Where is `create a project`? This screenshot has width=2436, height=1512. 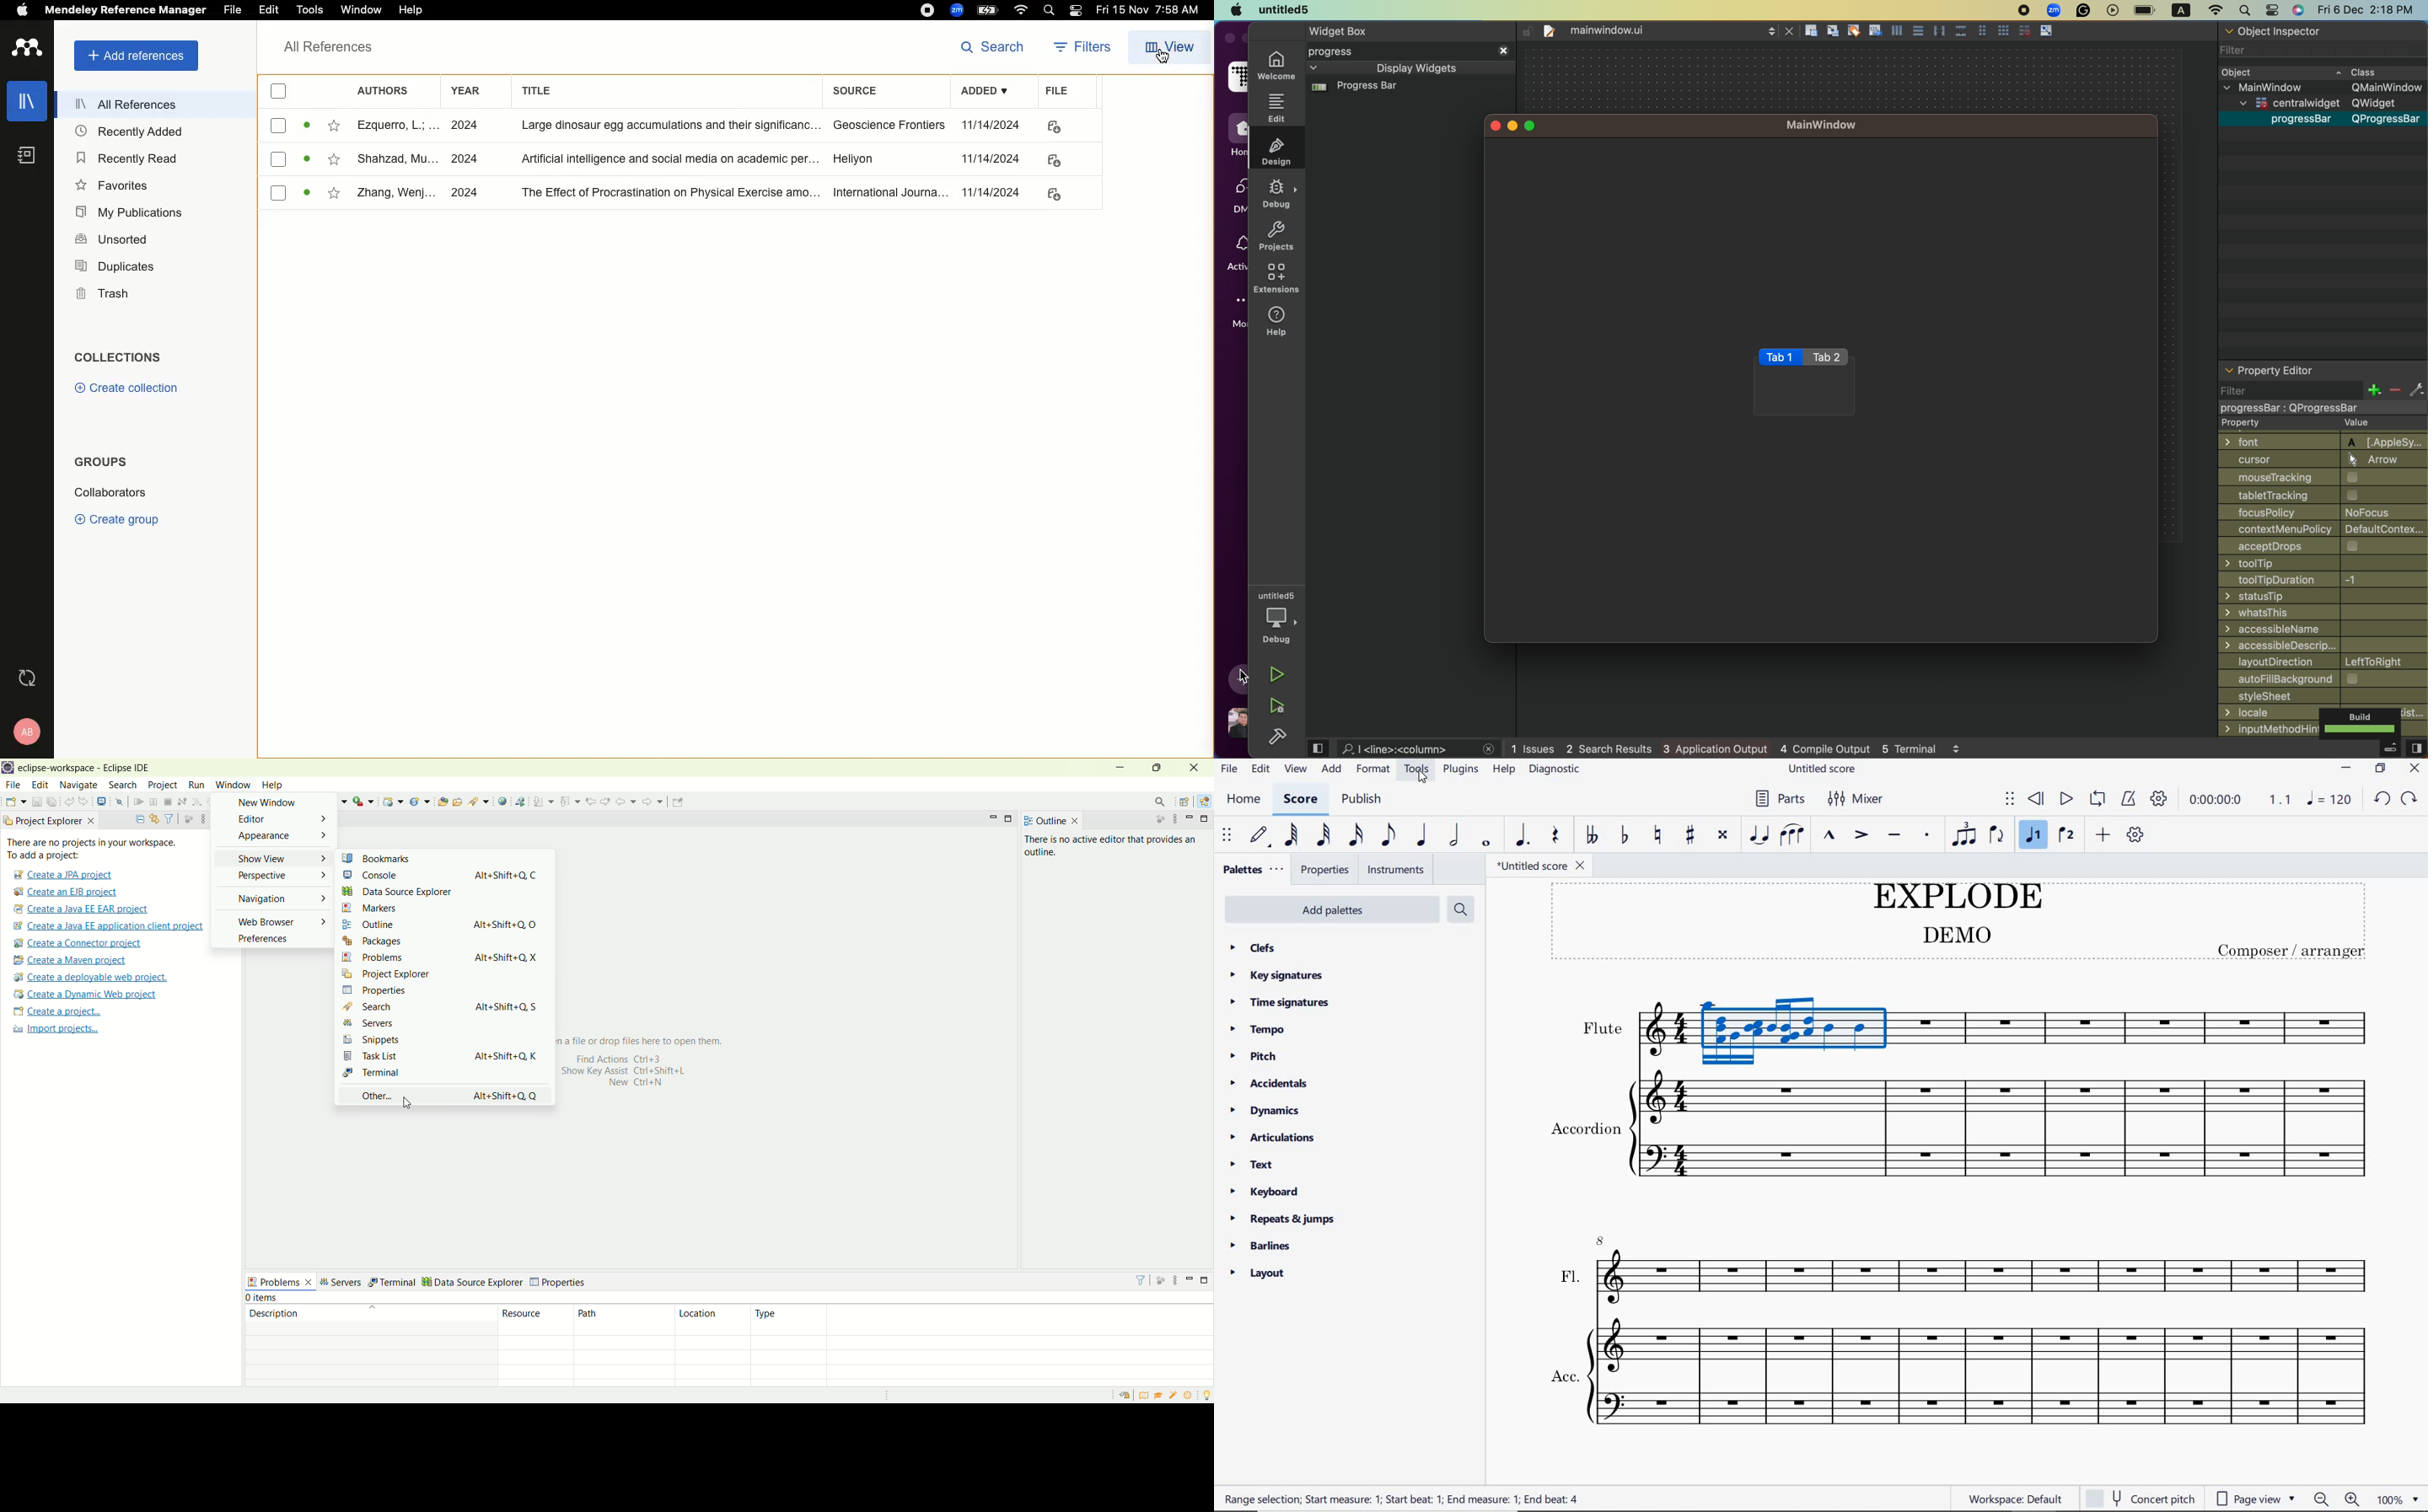
create a project is located at coordinates (56, 1012).